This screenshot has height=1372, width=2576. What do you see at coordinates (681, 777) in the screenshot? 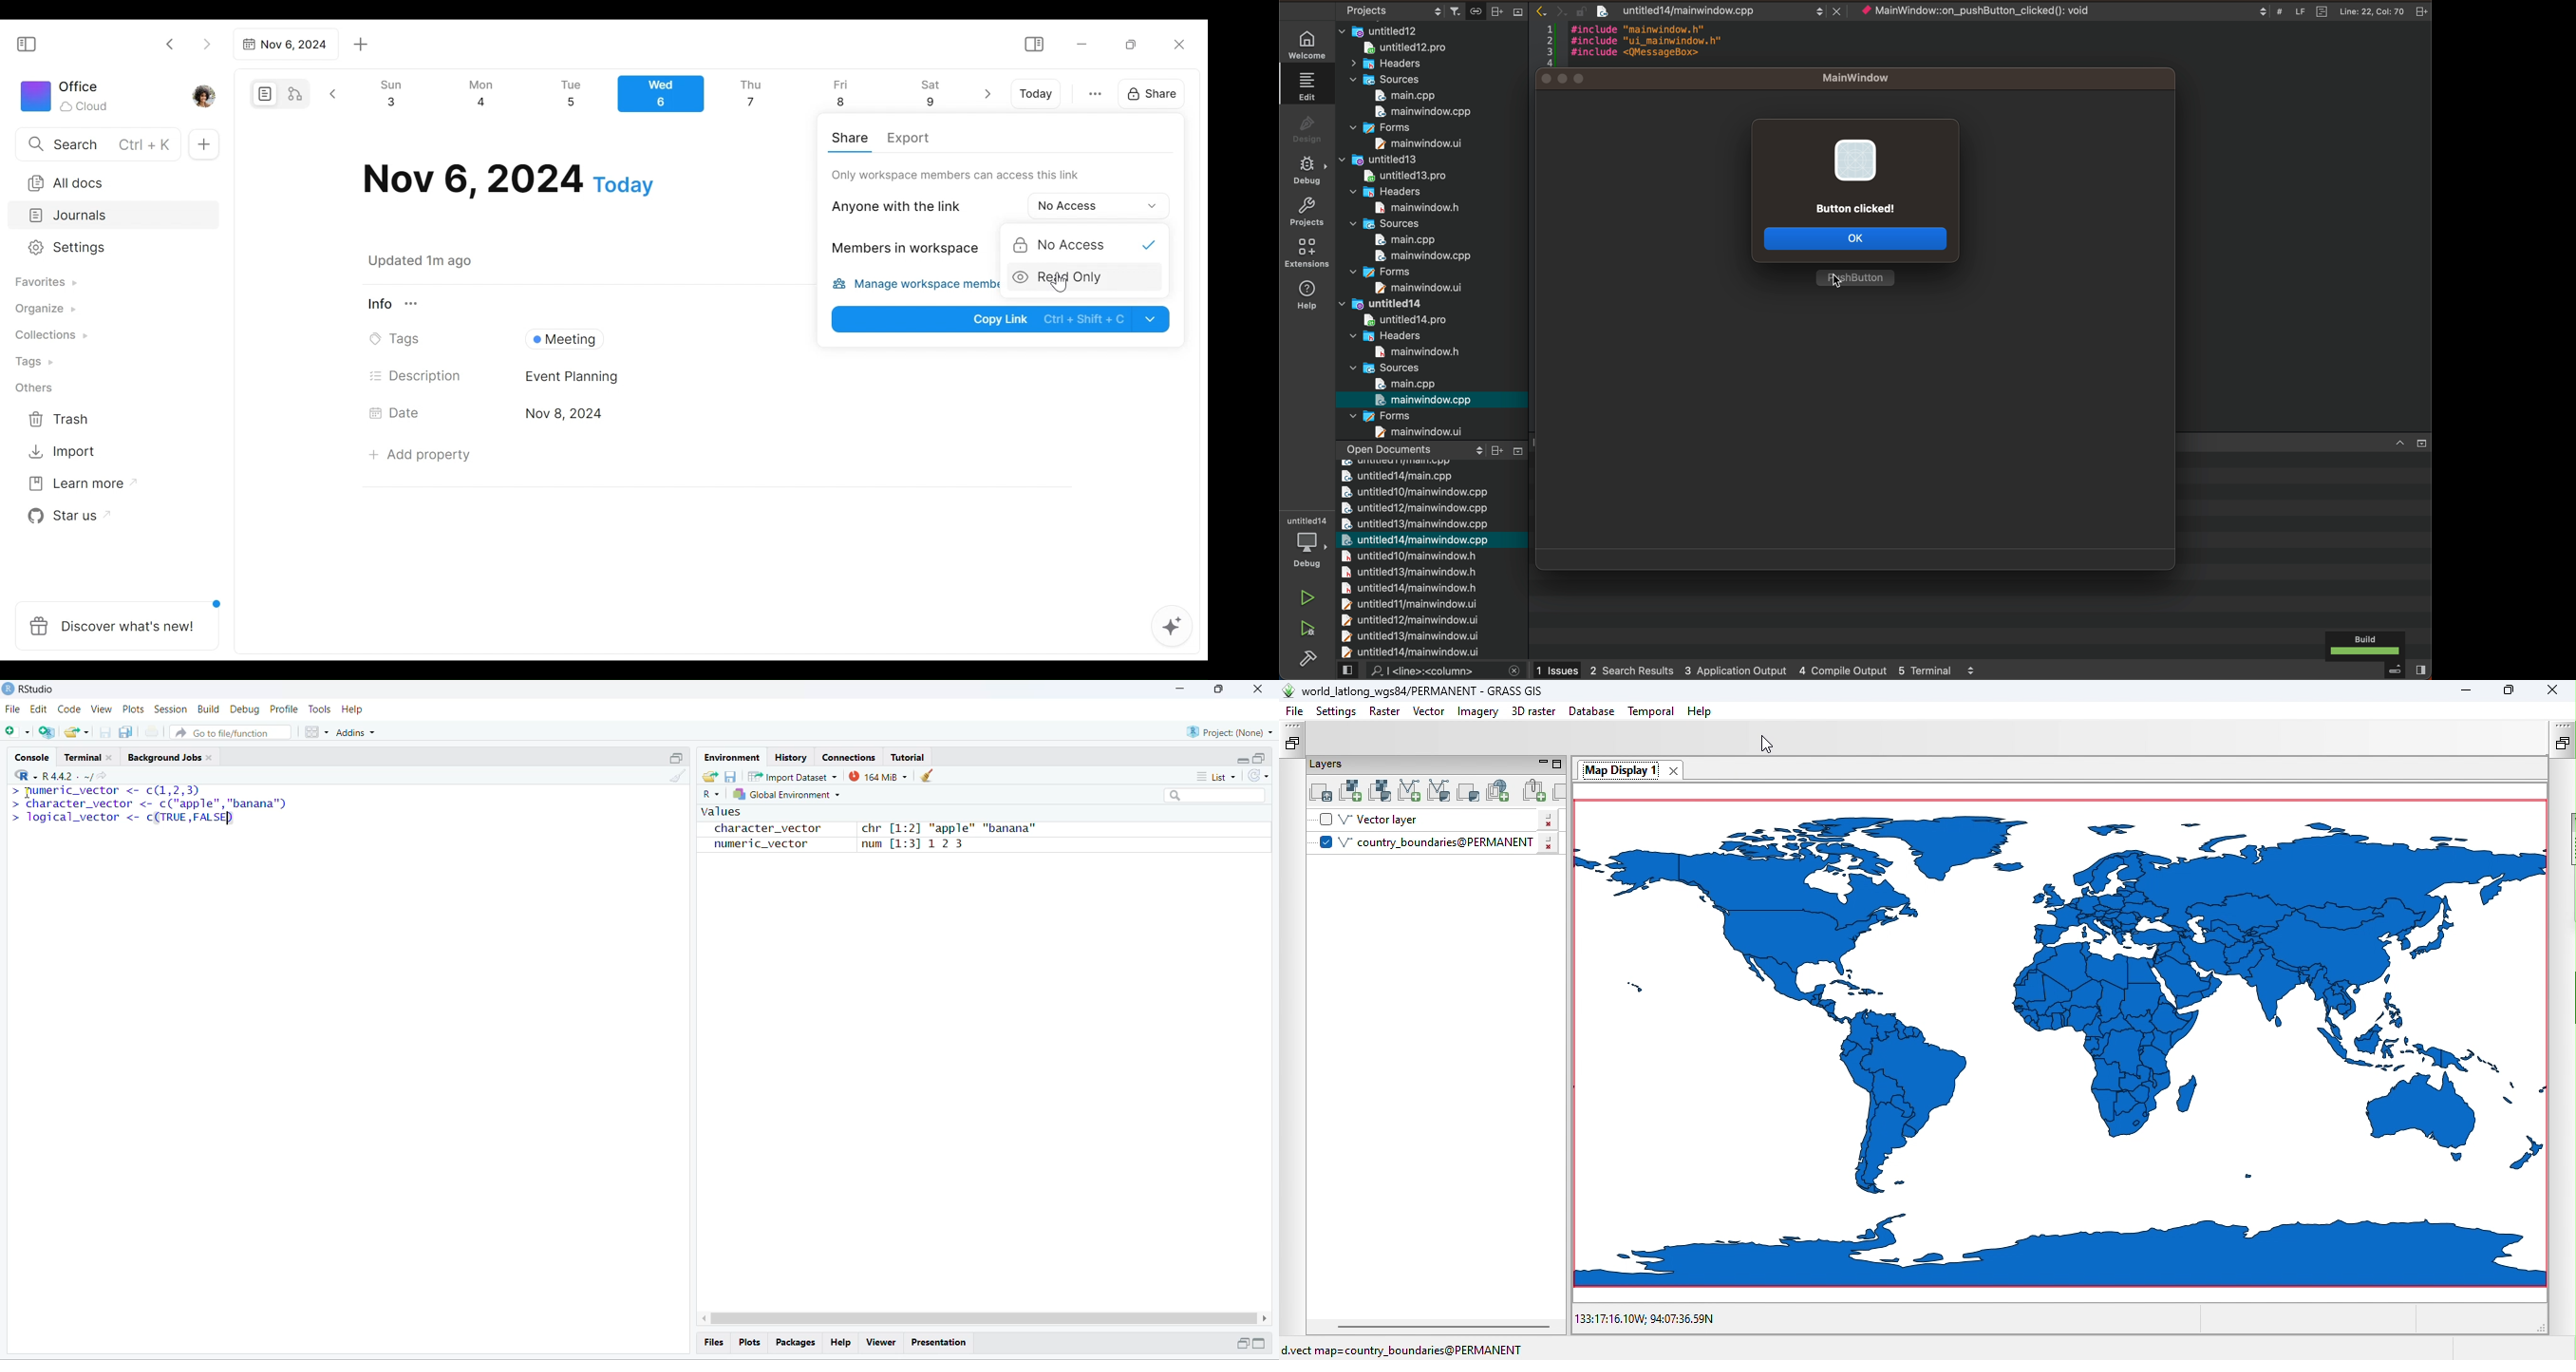
I see `clear console` at bounding box center [681, 777].